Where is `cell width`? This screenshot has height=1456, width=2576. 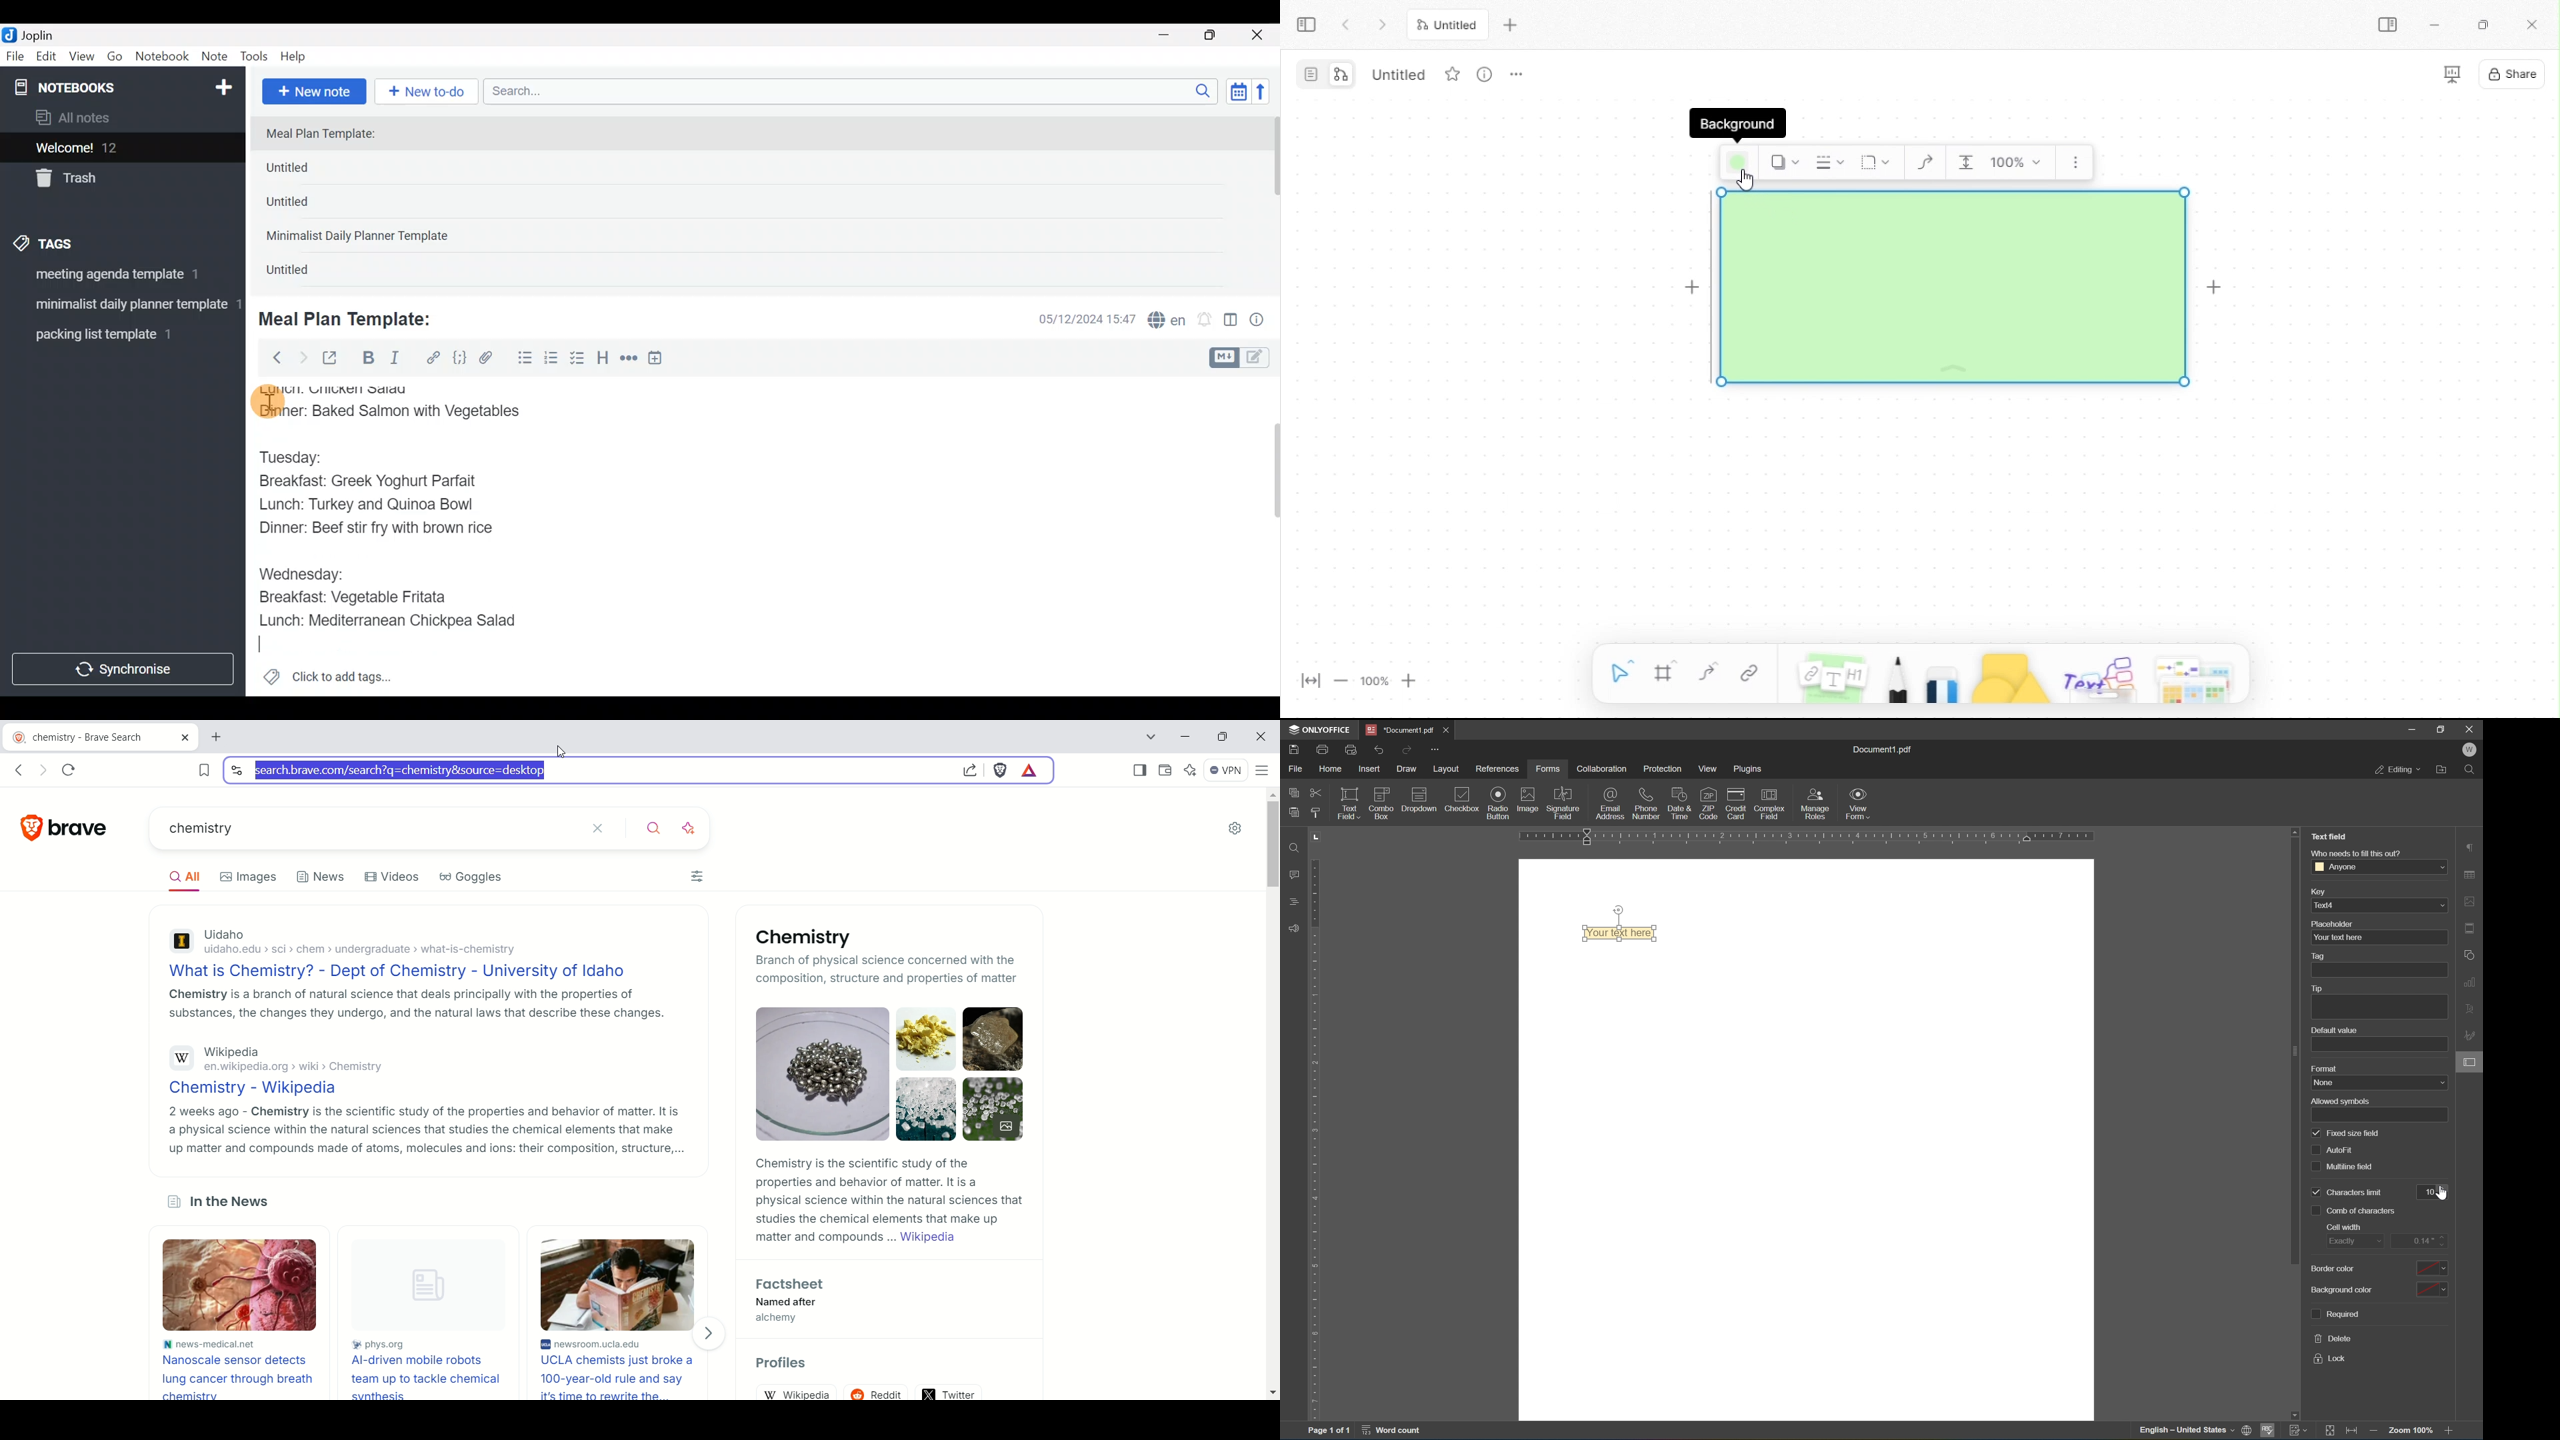
cell width is located at coordinates (2345, 1226).